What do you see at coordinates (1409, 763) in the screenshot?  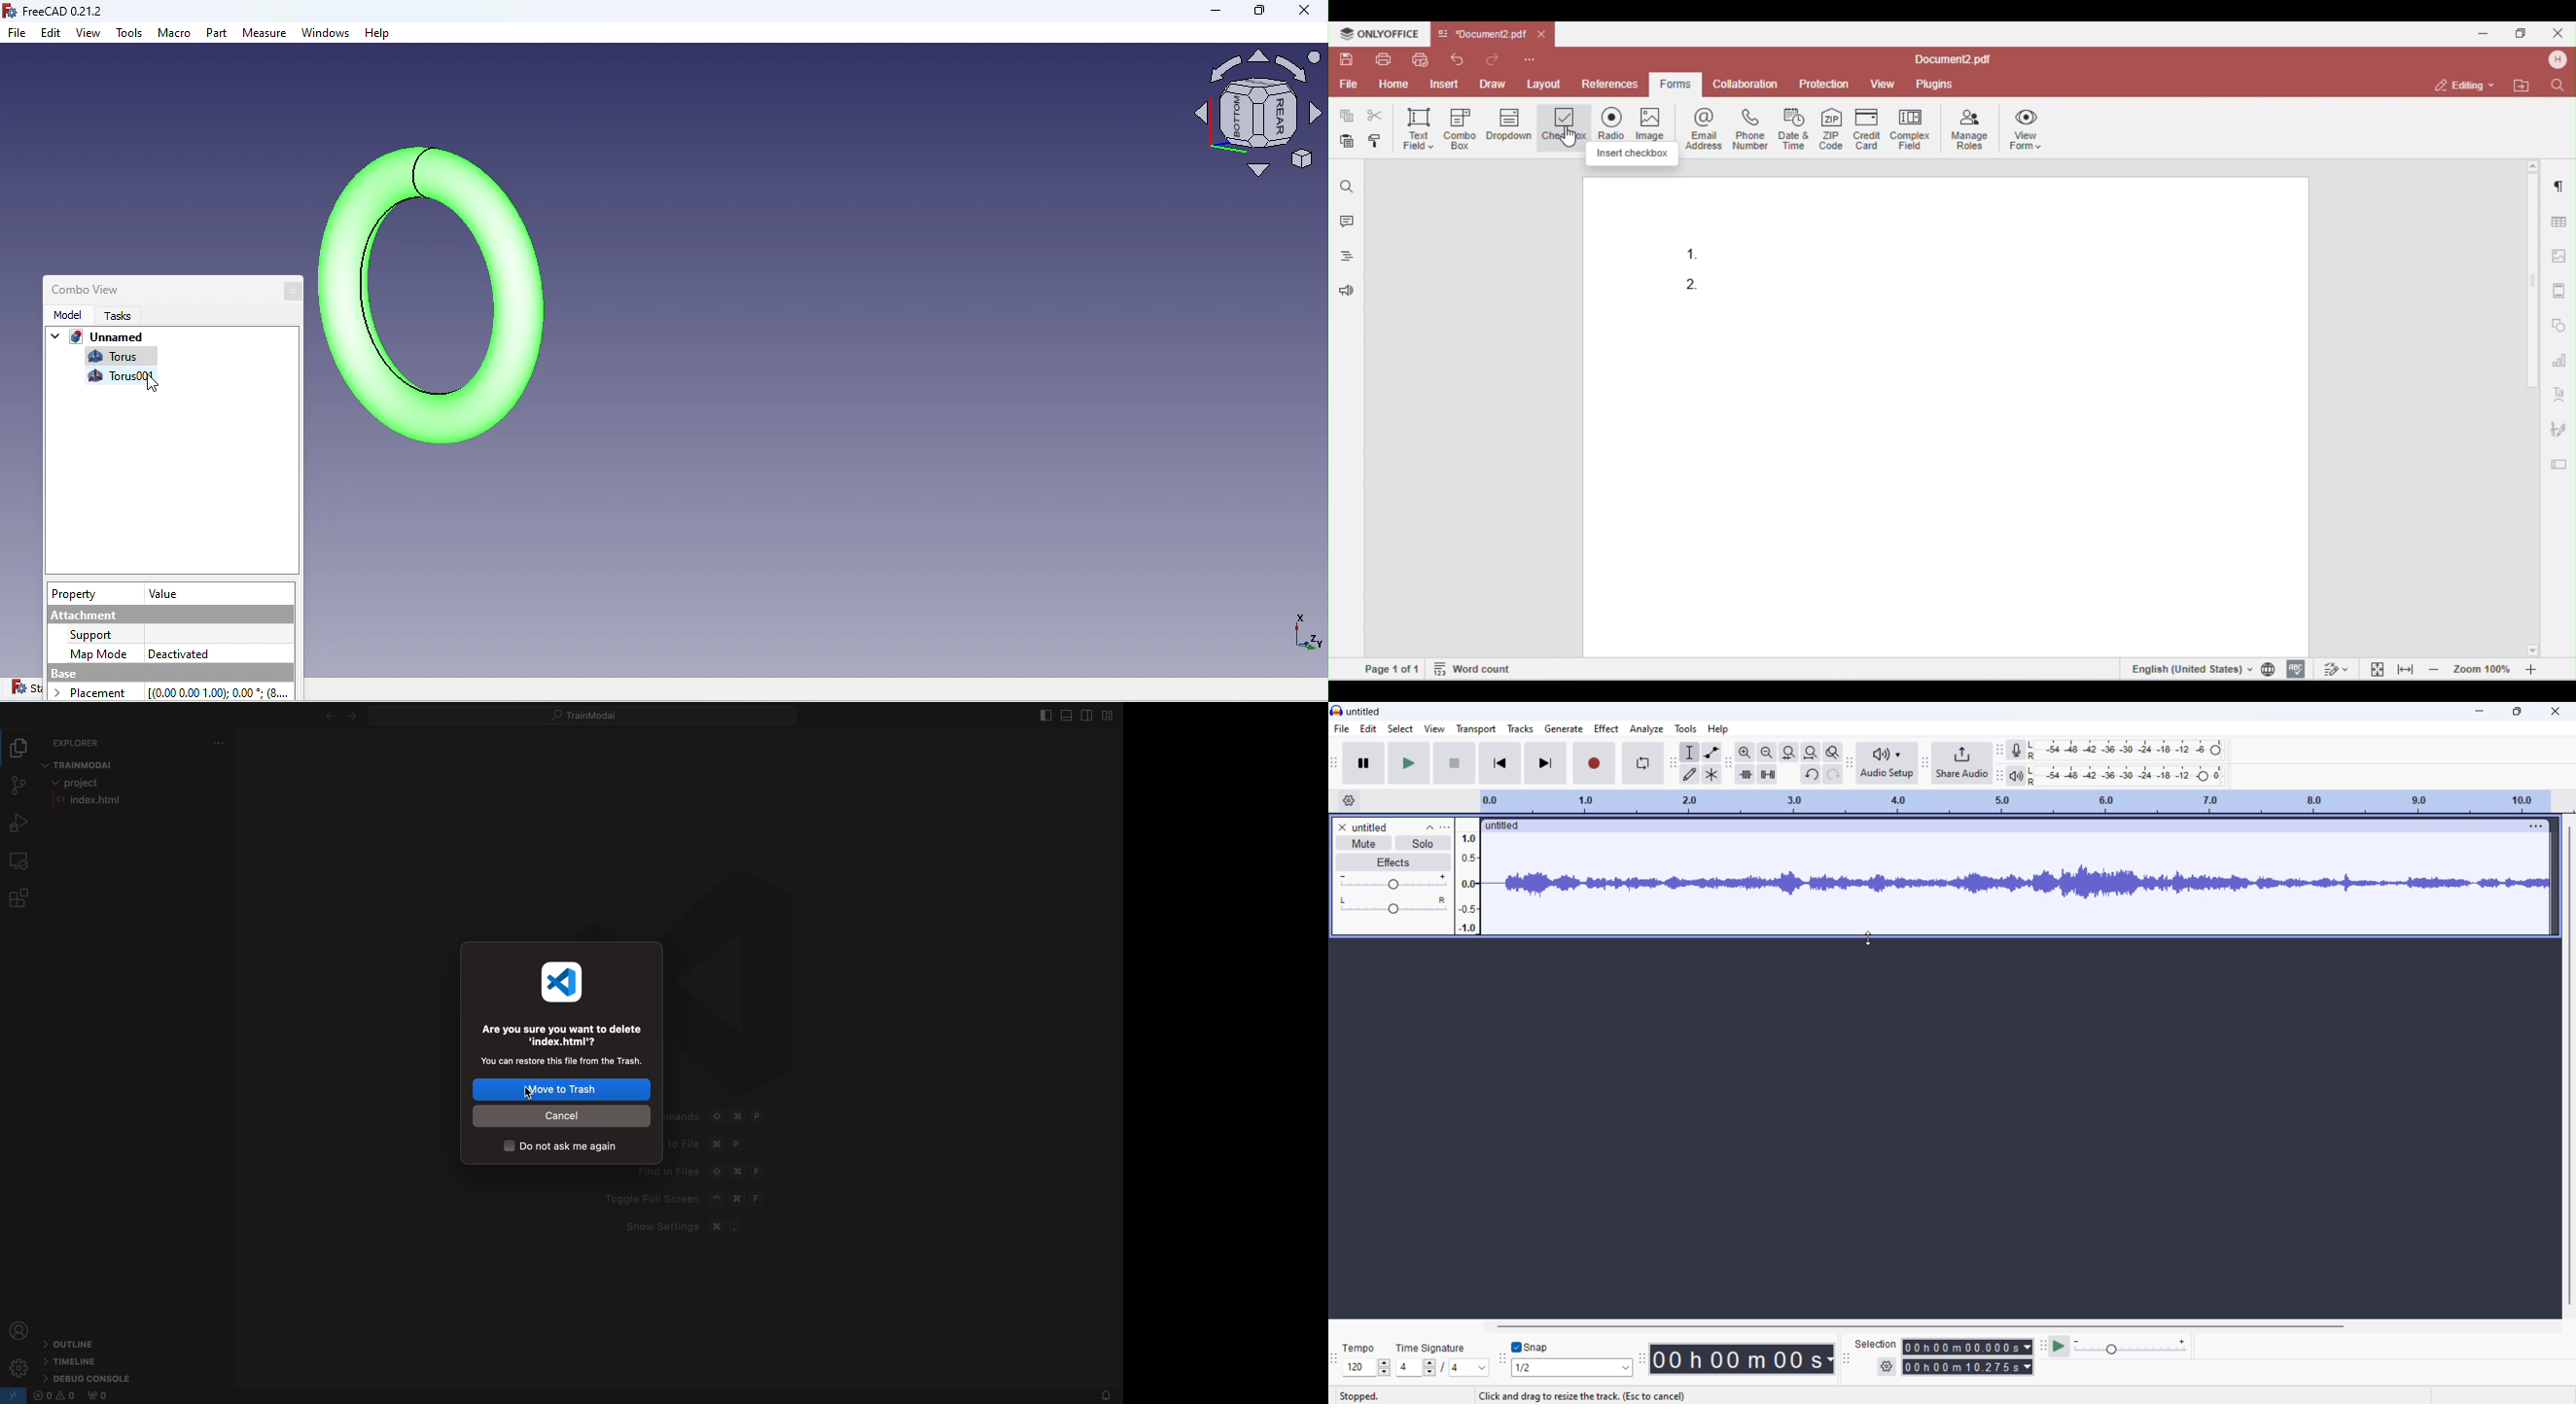 I see `play` at bounding box center [1409, 763].